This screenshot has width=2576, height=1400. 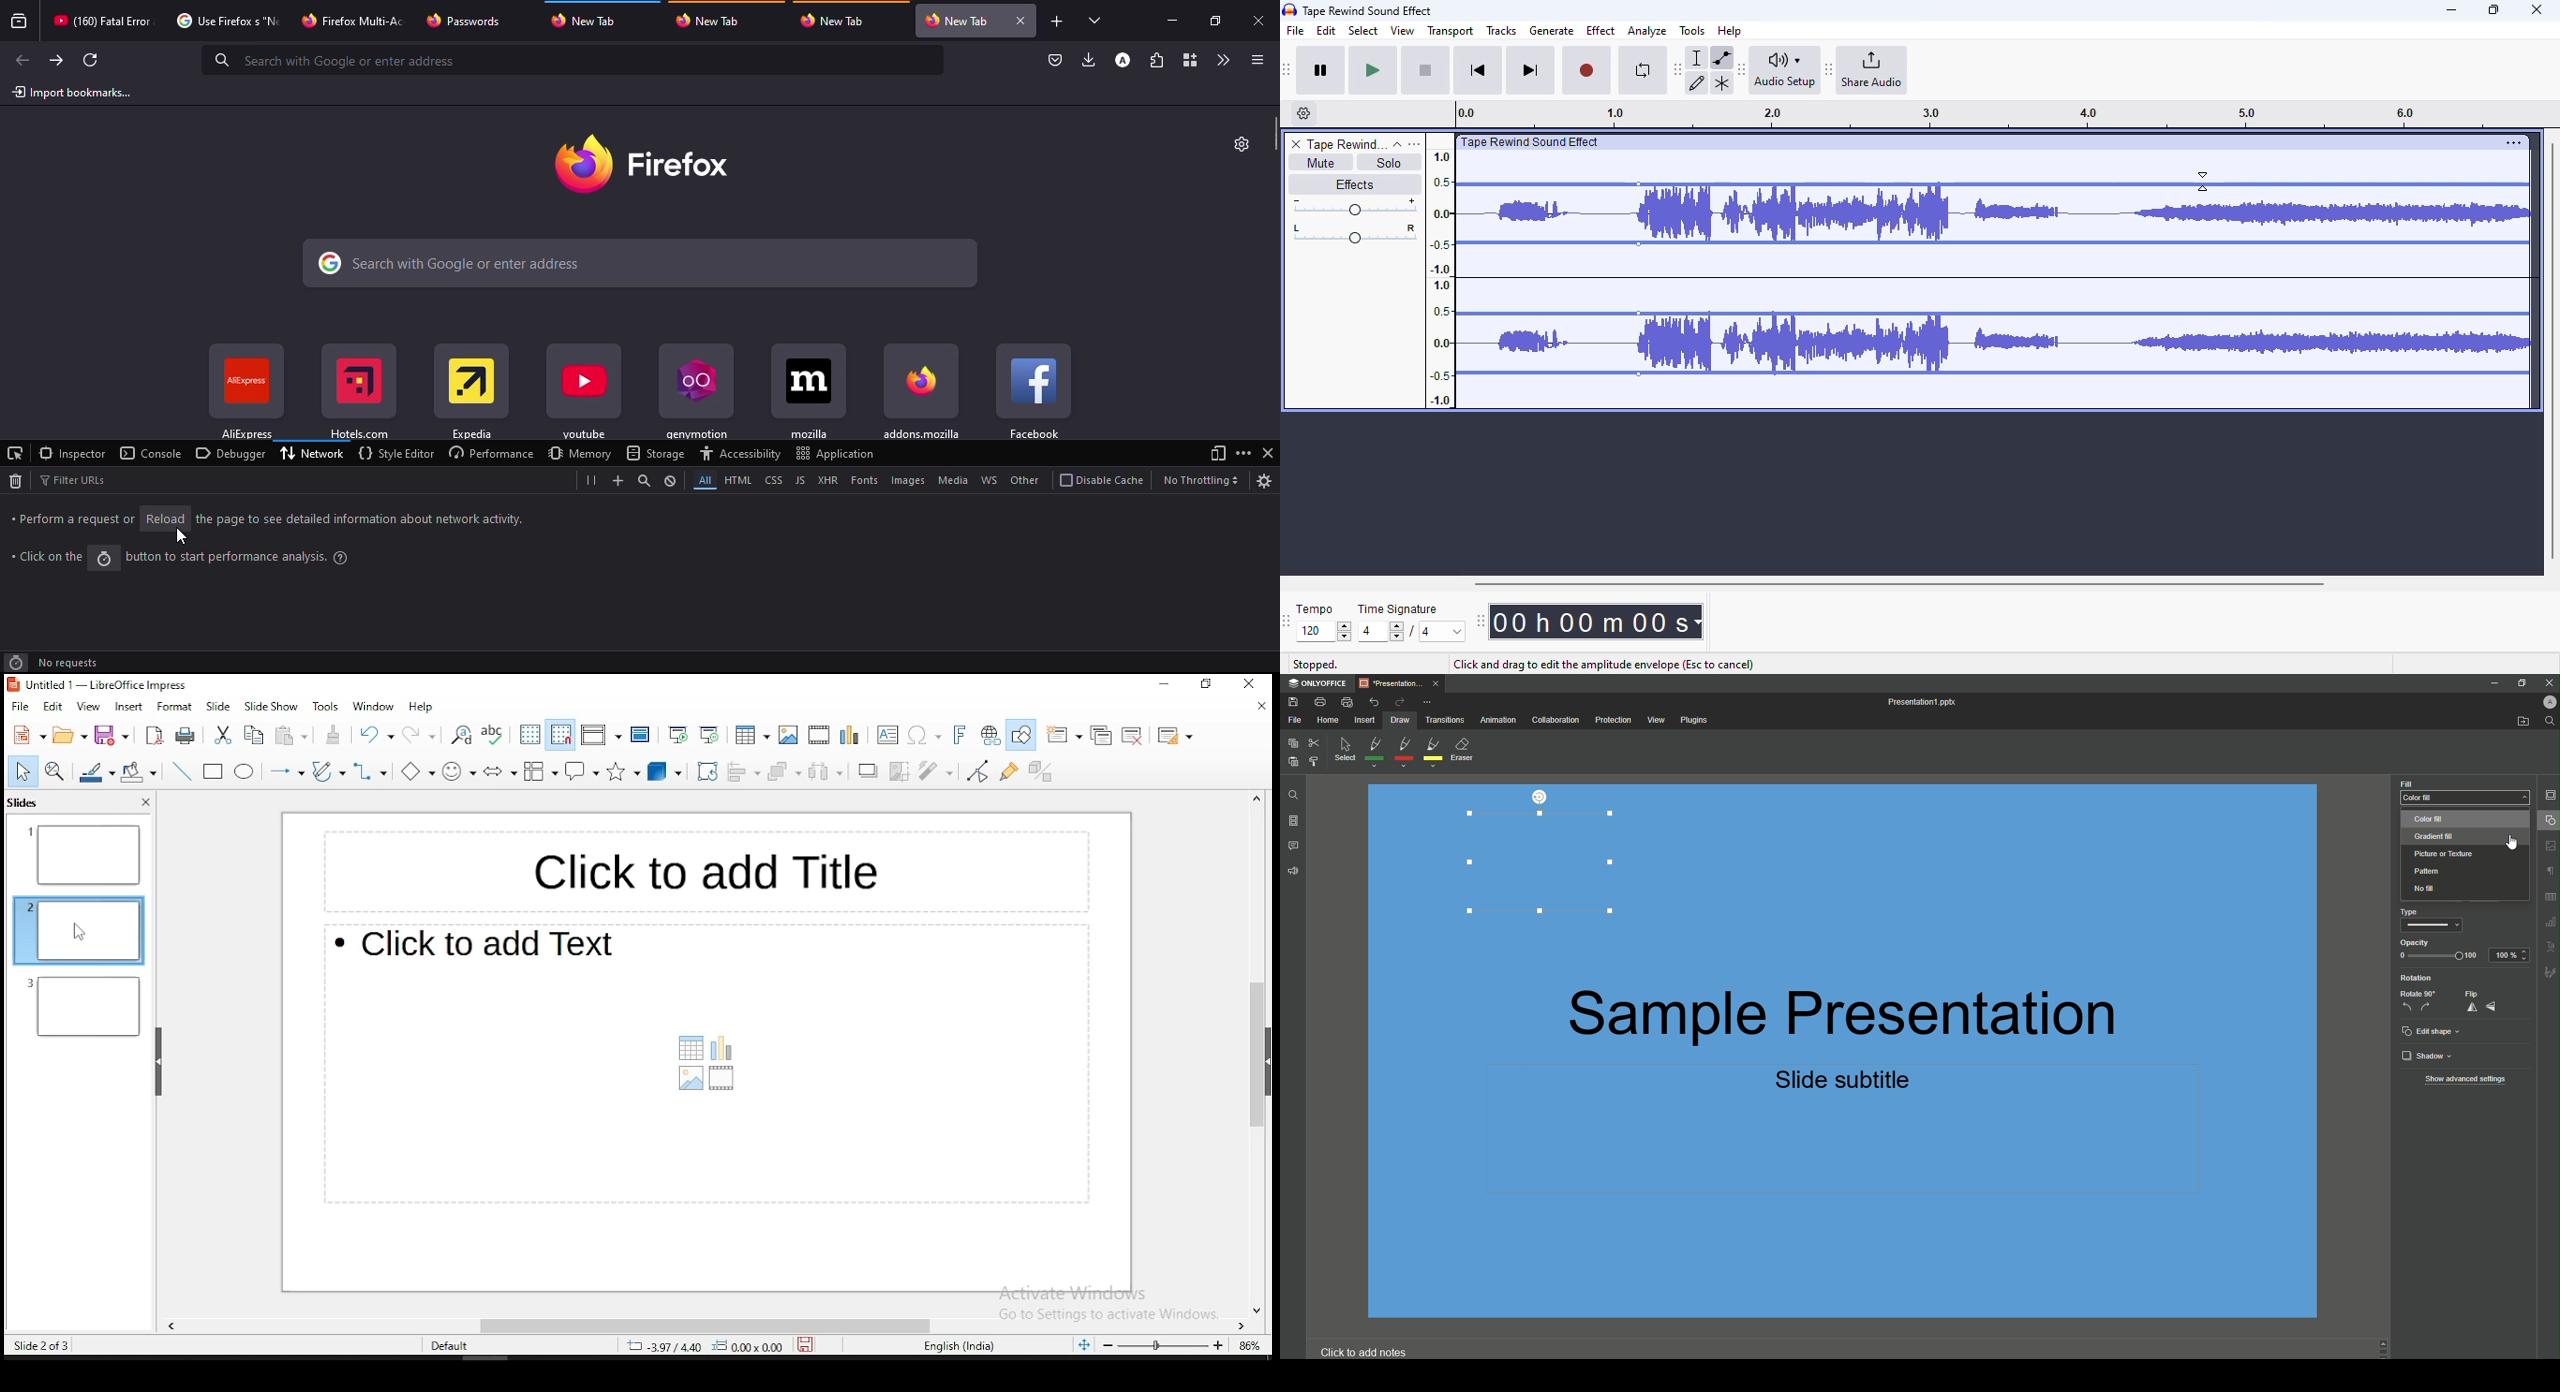 What do you see at coordinates (15, 454) in the screenshot?
I see `select` at bounding box center [15, 454].